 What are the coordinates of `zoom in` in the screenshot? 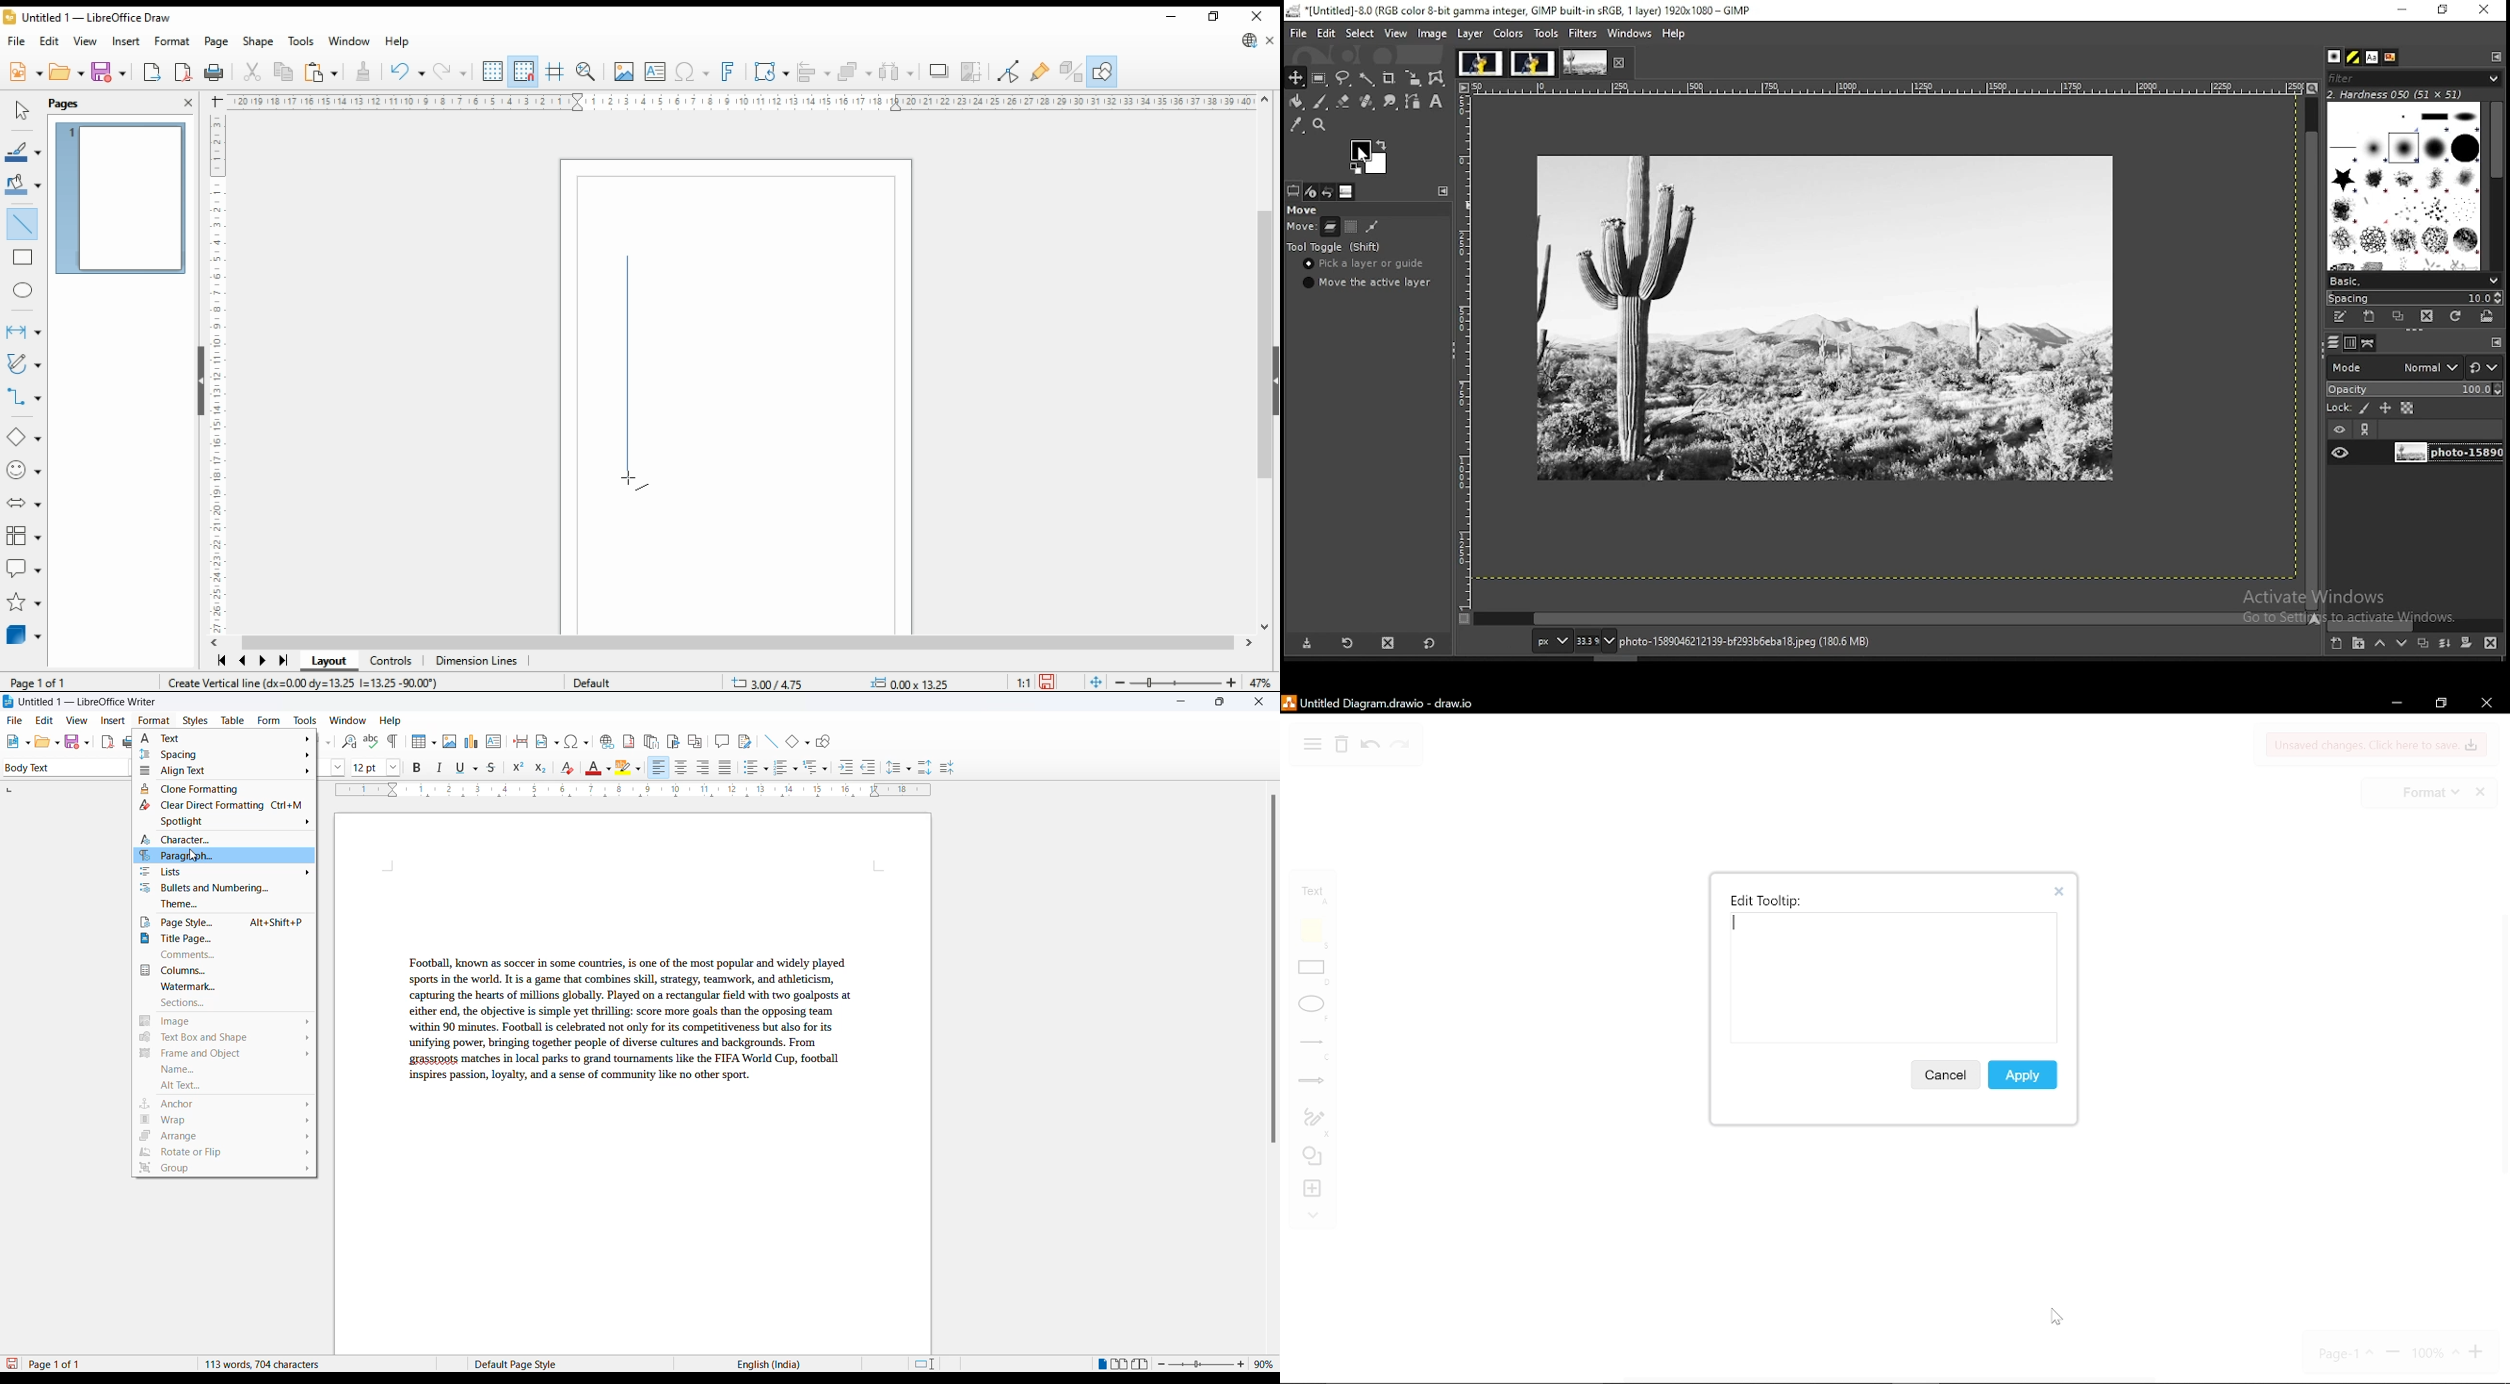 It's located at (2479, 1352).